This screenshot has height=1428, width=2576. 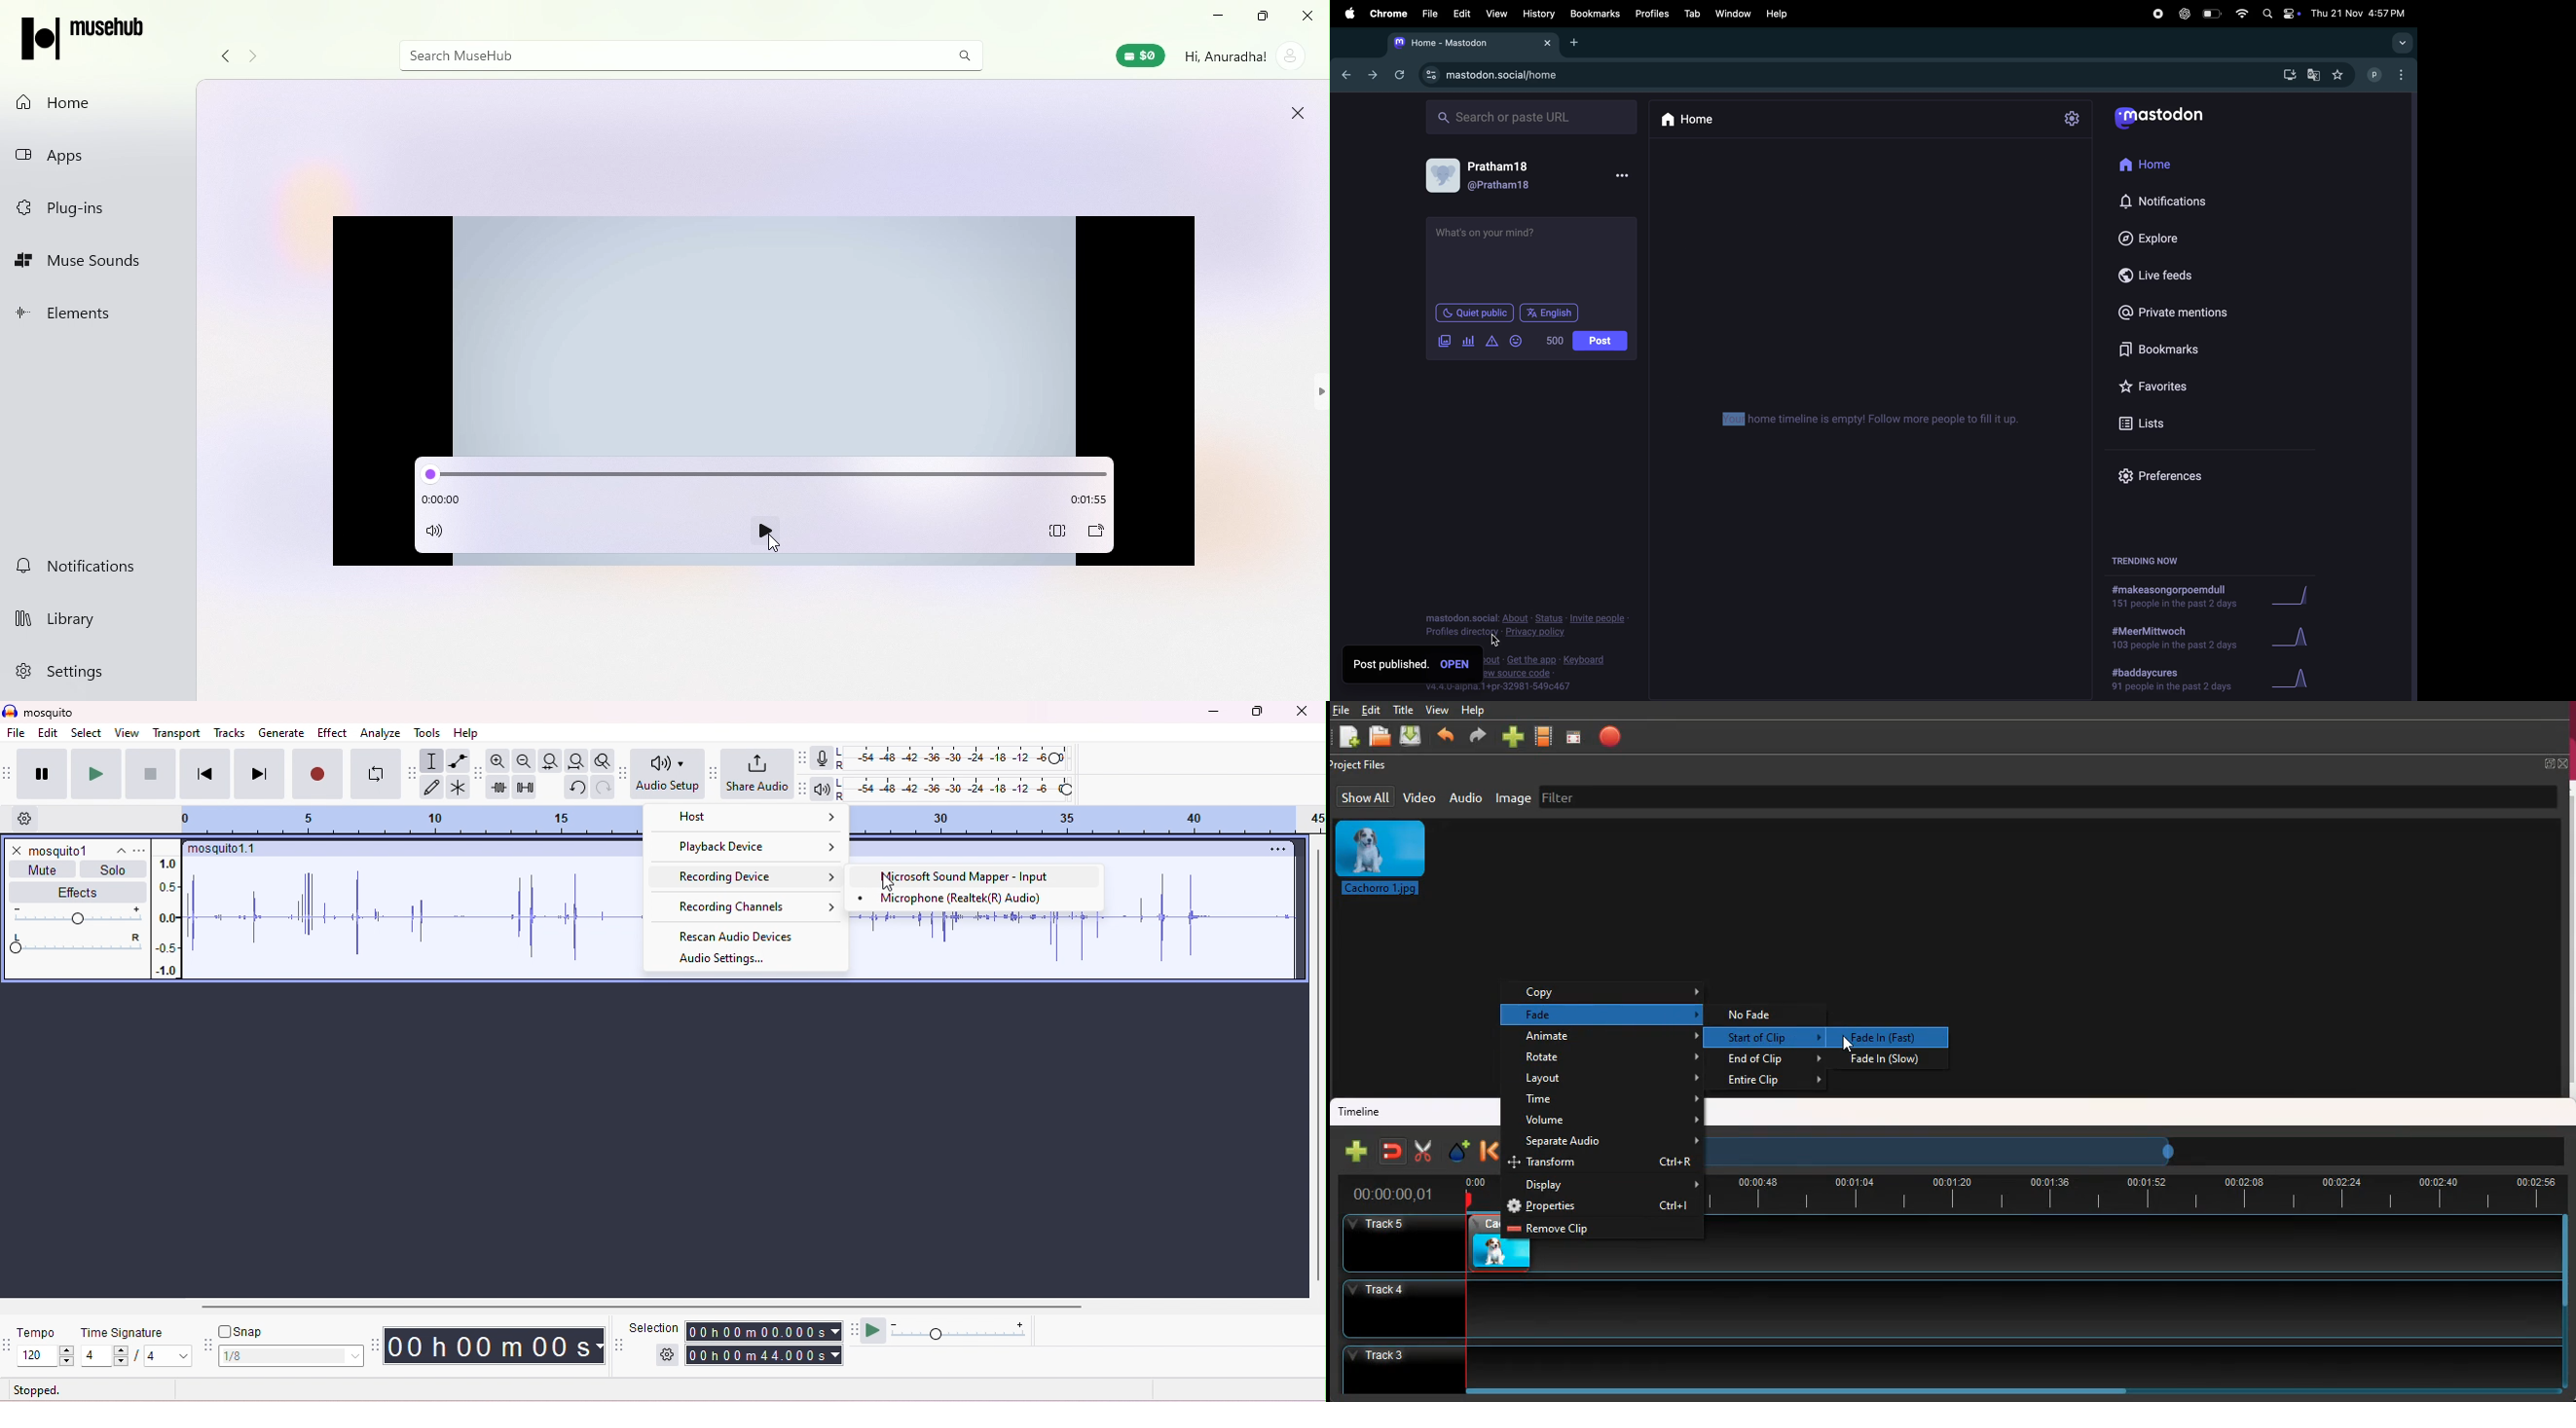 What do you see at coordinates (1691, 13) in the screenshot?
I see `tab` at bounding box center [1691, 13].